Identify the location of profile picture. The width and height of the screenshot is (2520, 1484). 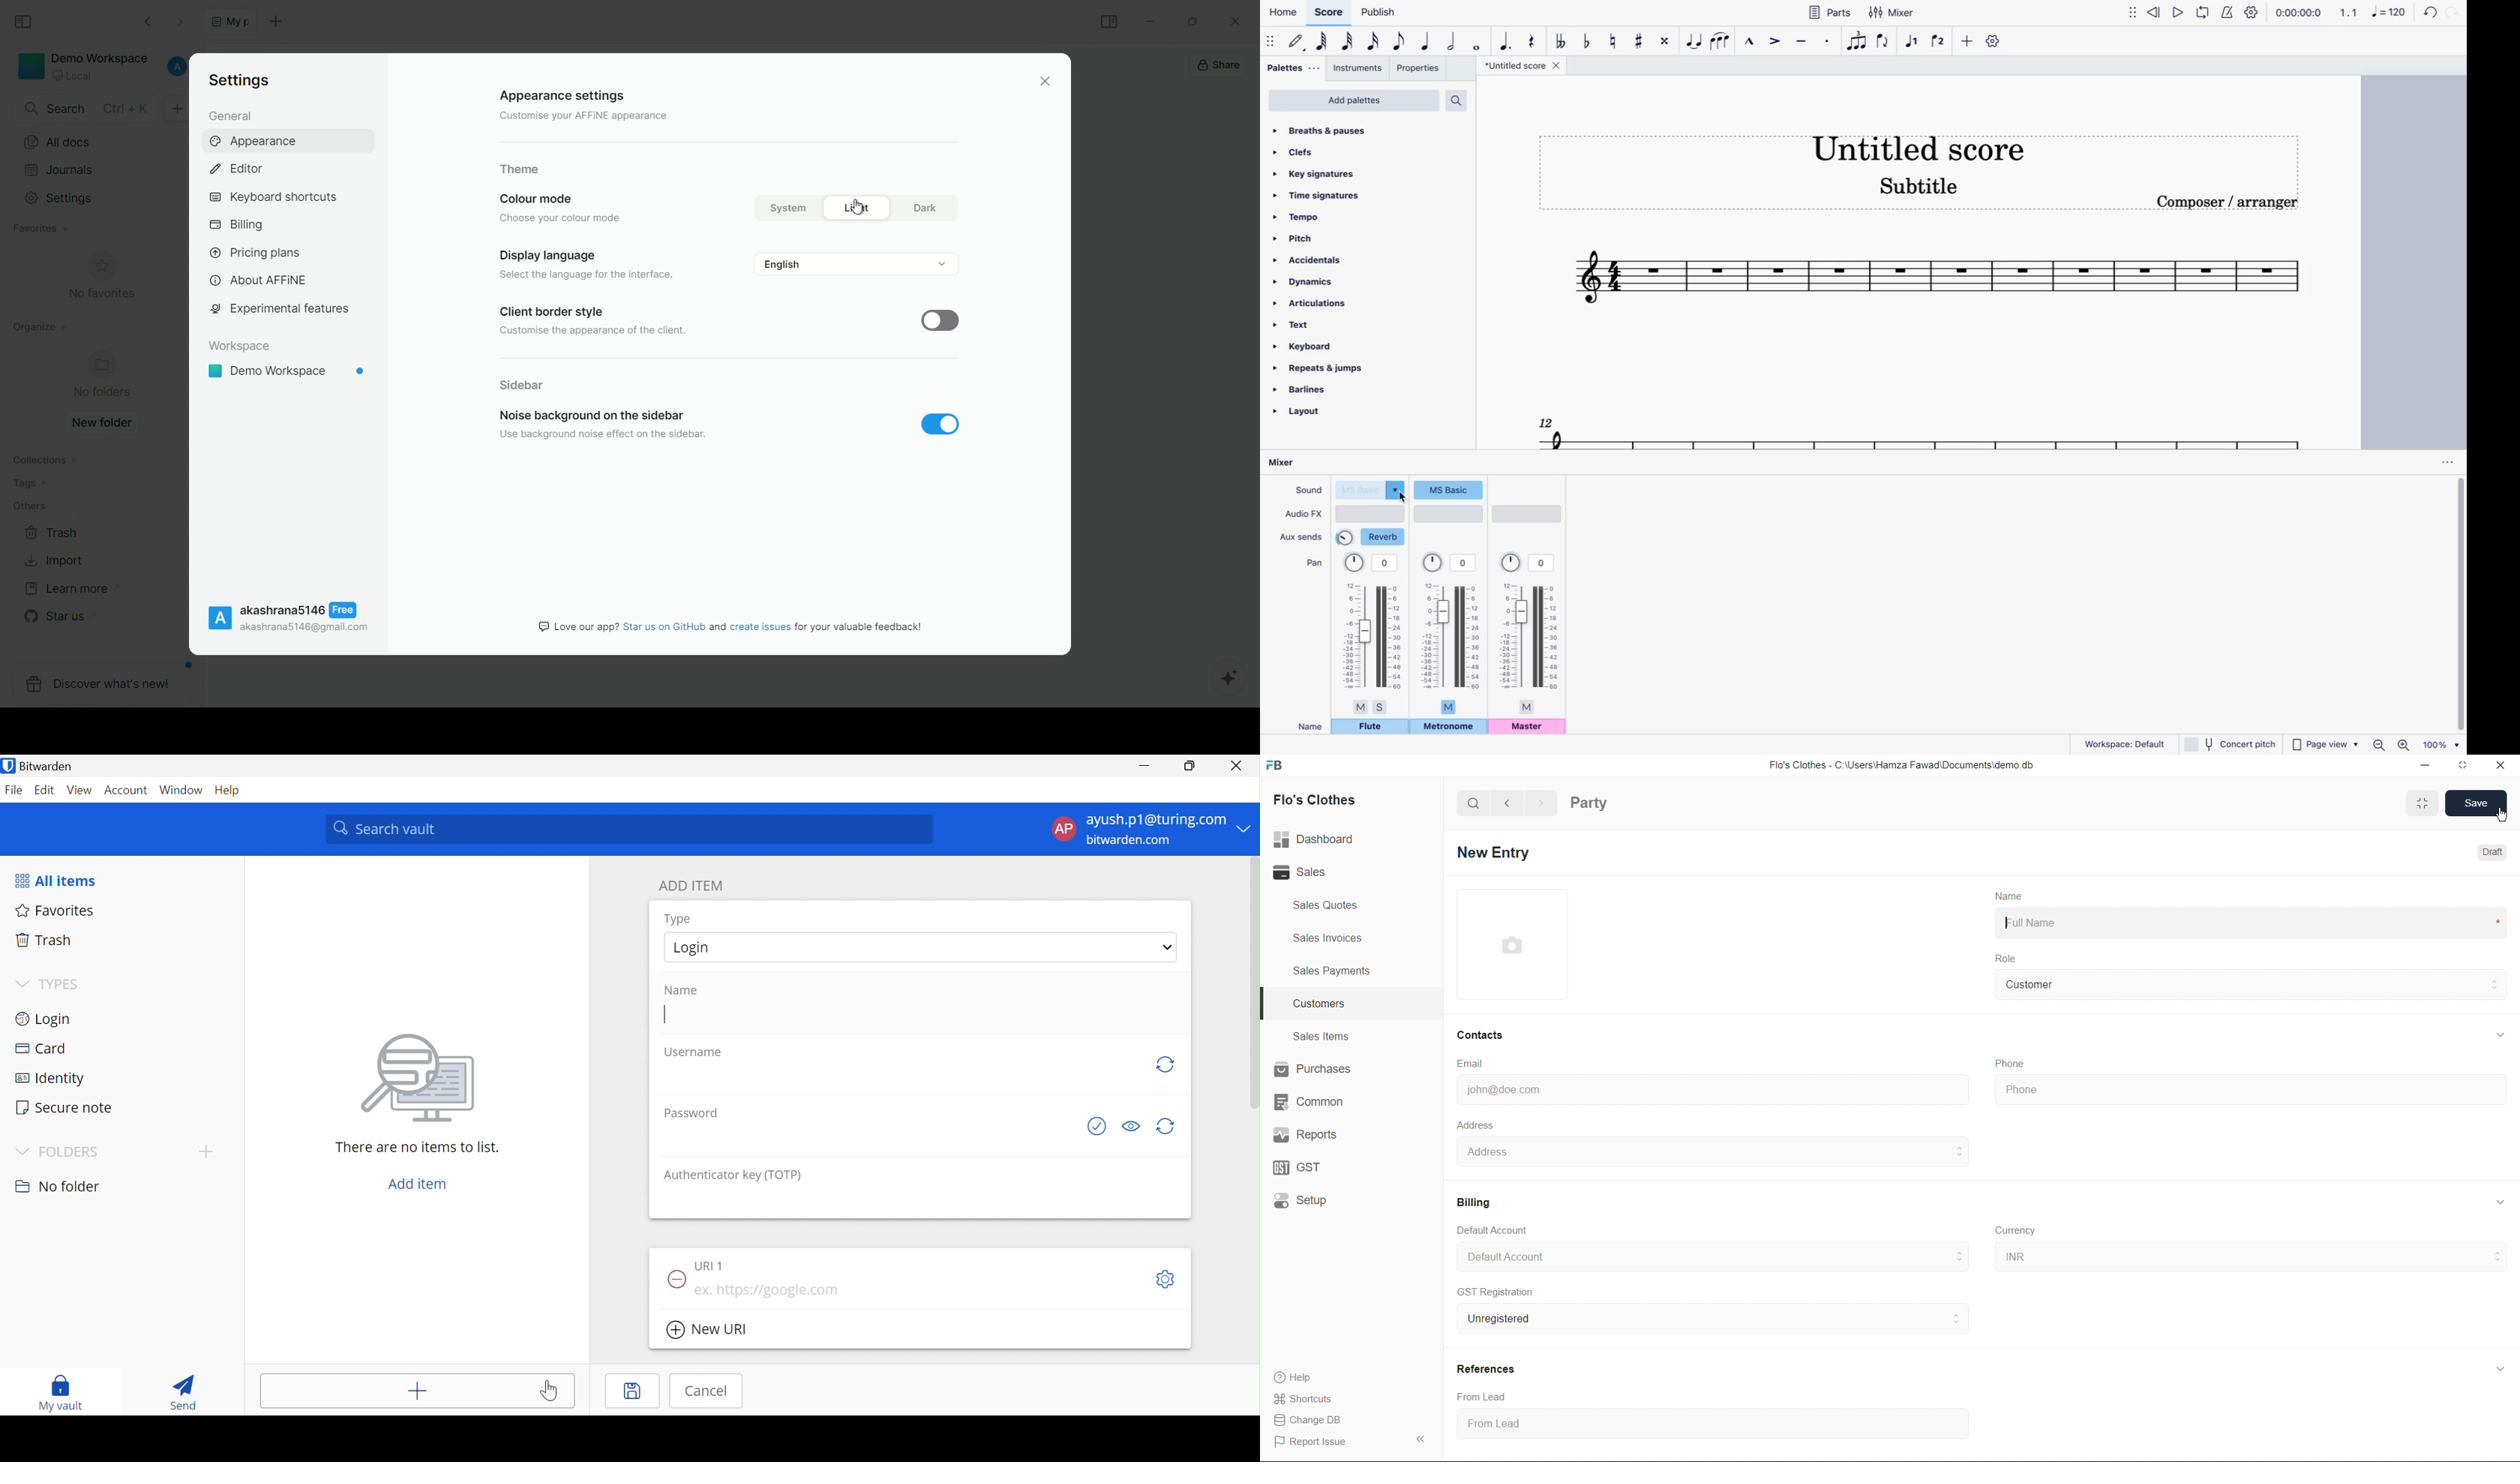
(1514, 946).